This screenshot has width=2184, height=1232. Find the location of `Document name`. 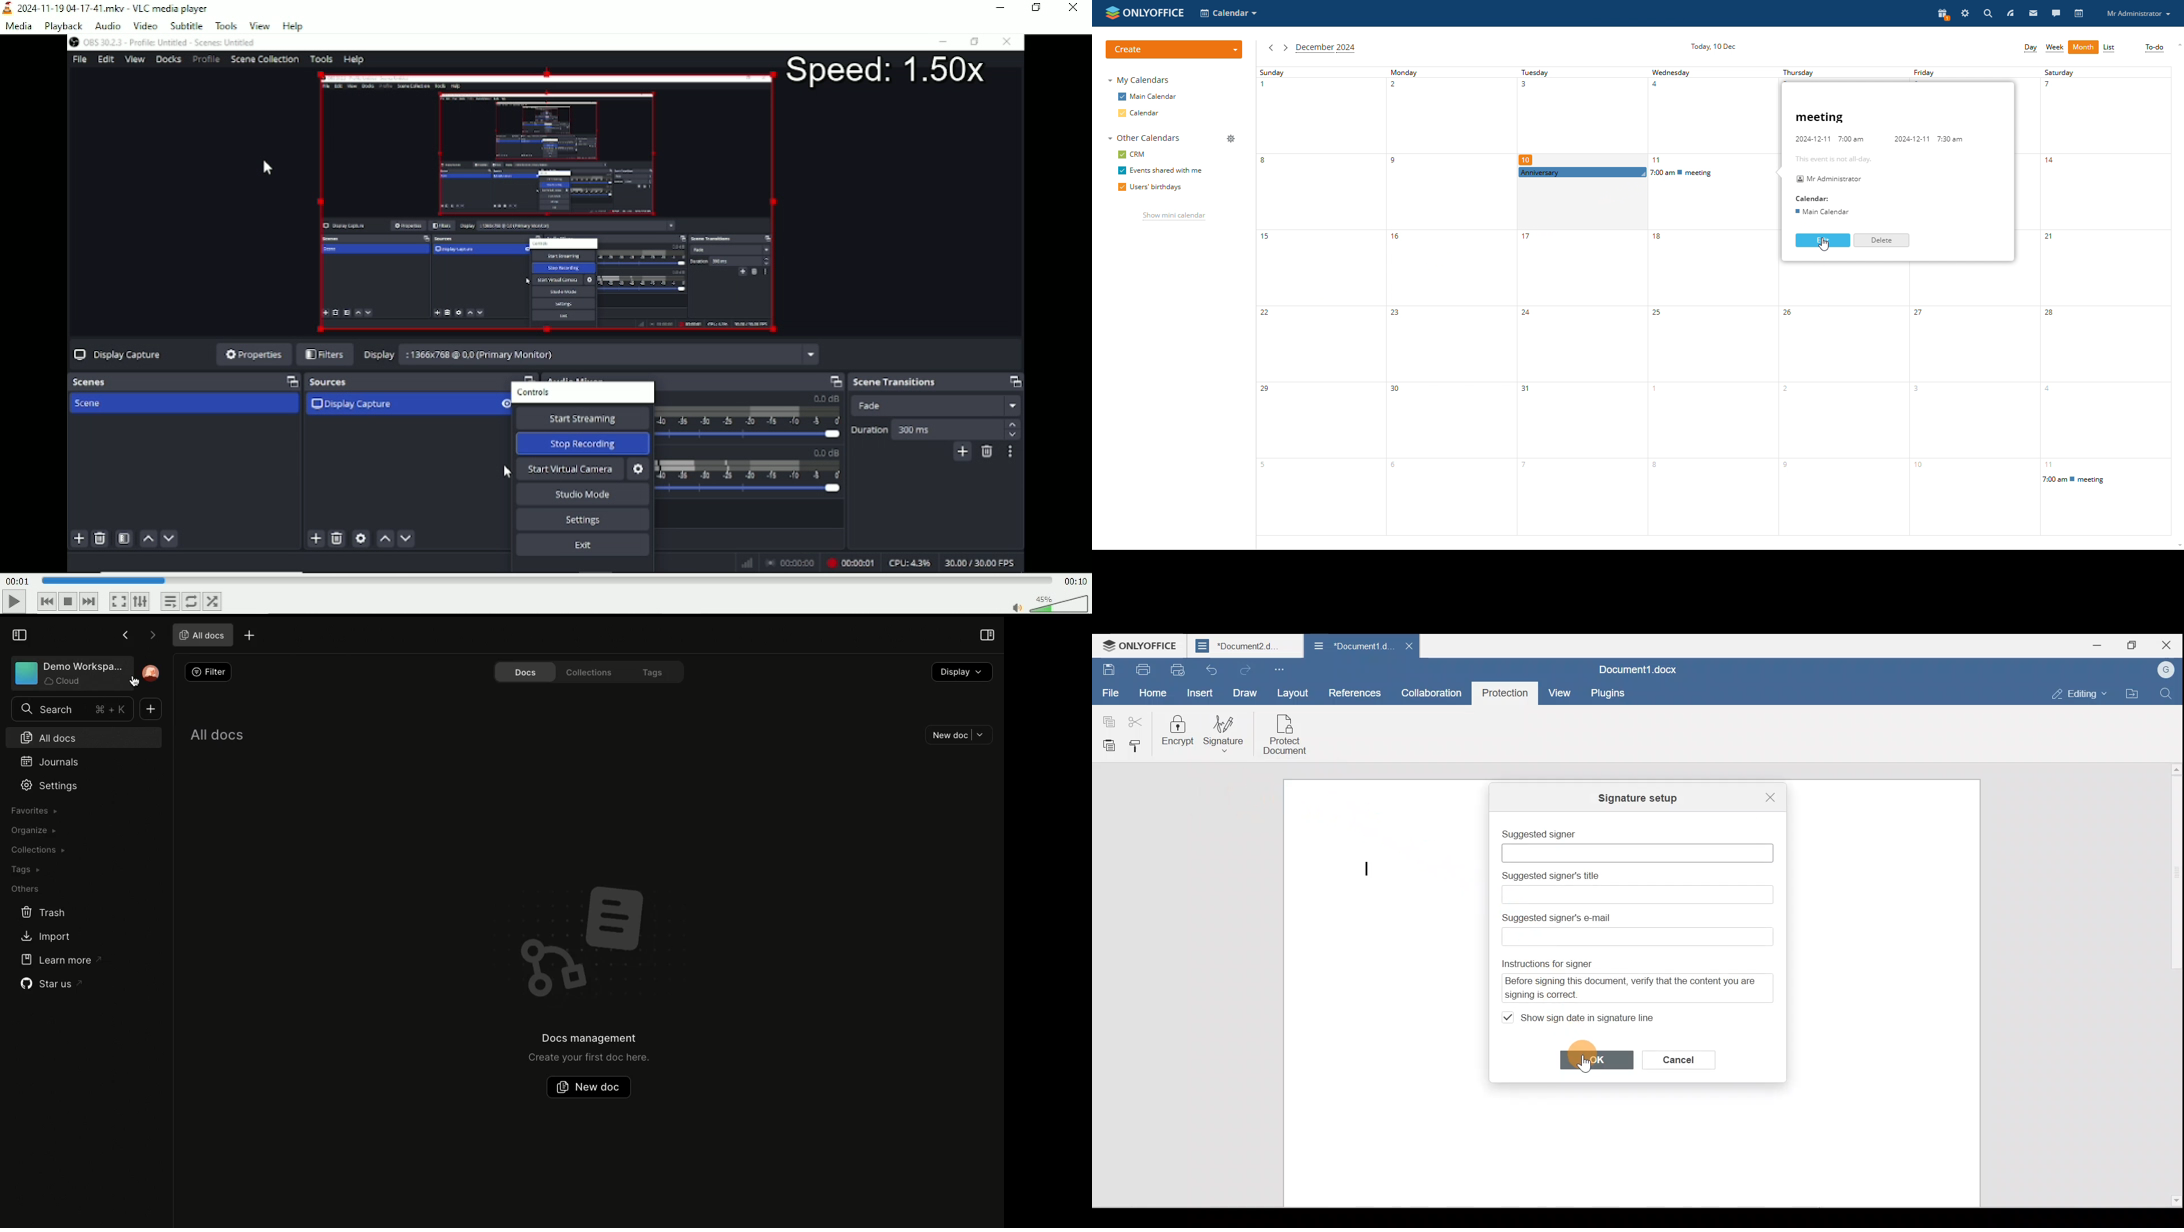

Document name is located at coordinates (1247, 646).